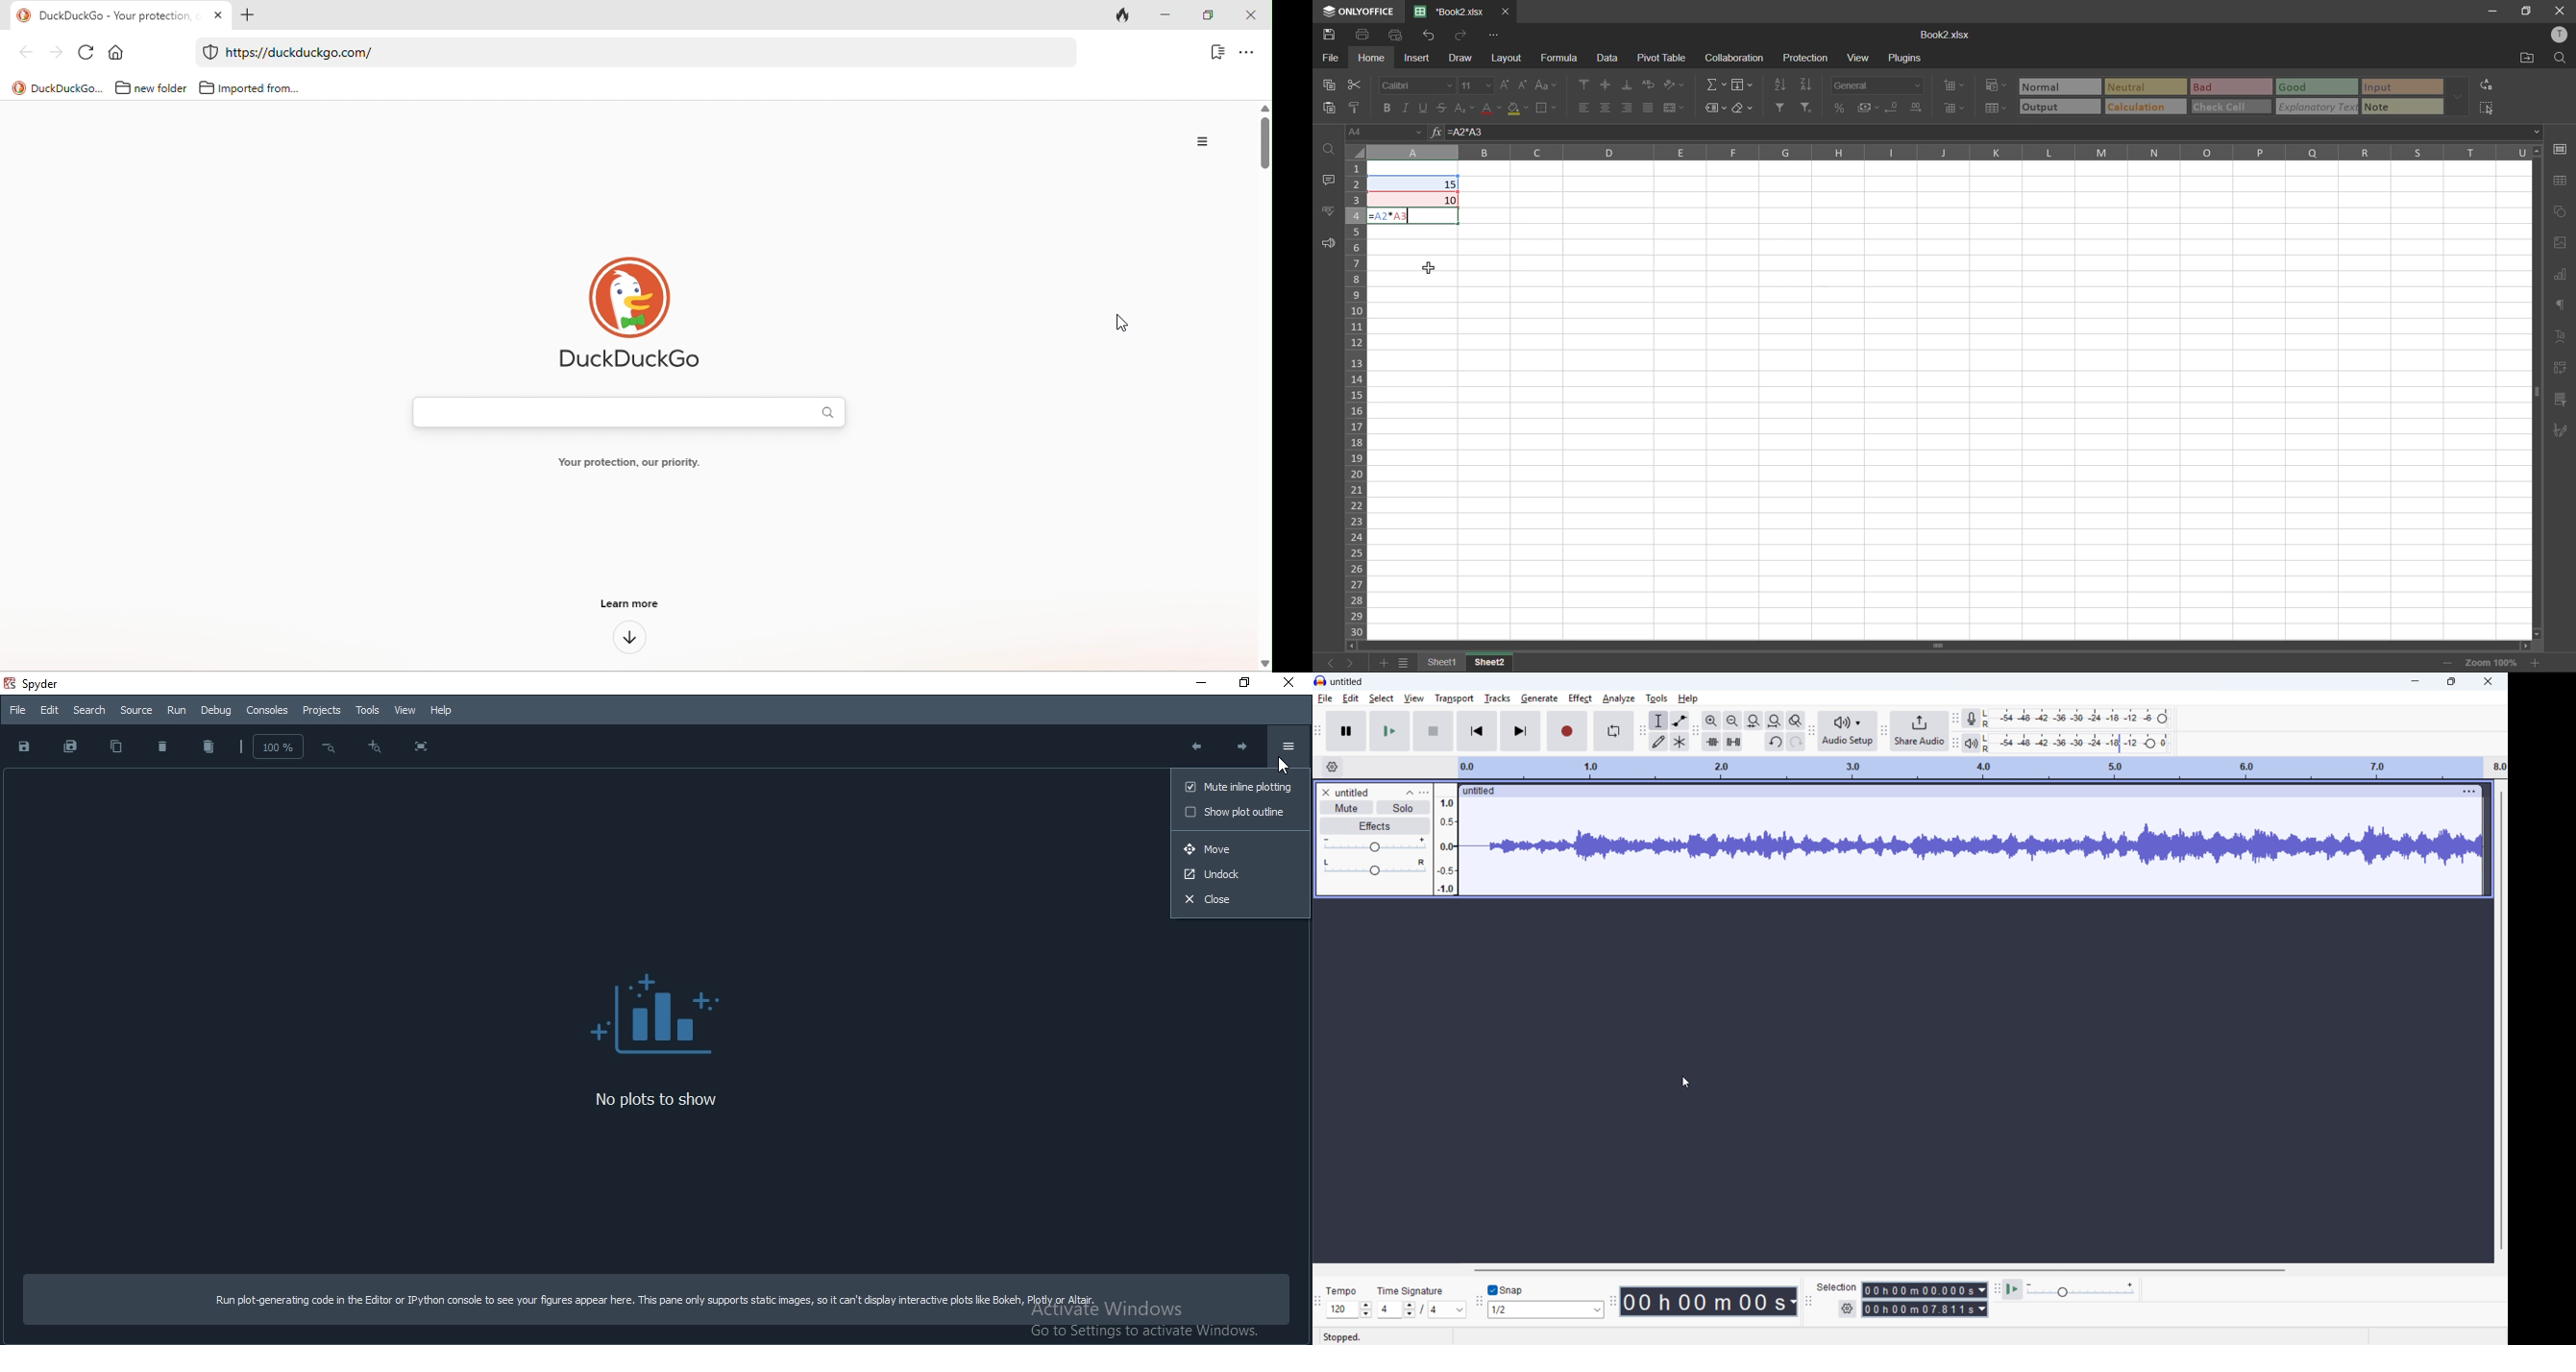  Describe the element at coordinates (1386, 105) in the screenshot. I see `bold` at that location.